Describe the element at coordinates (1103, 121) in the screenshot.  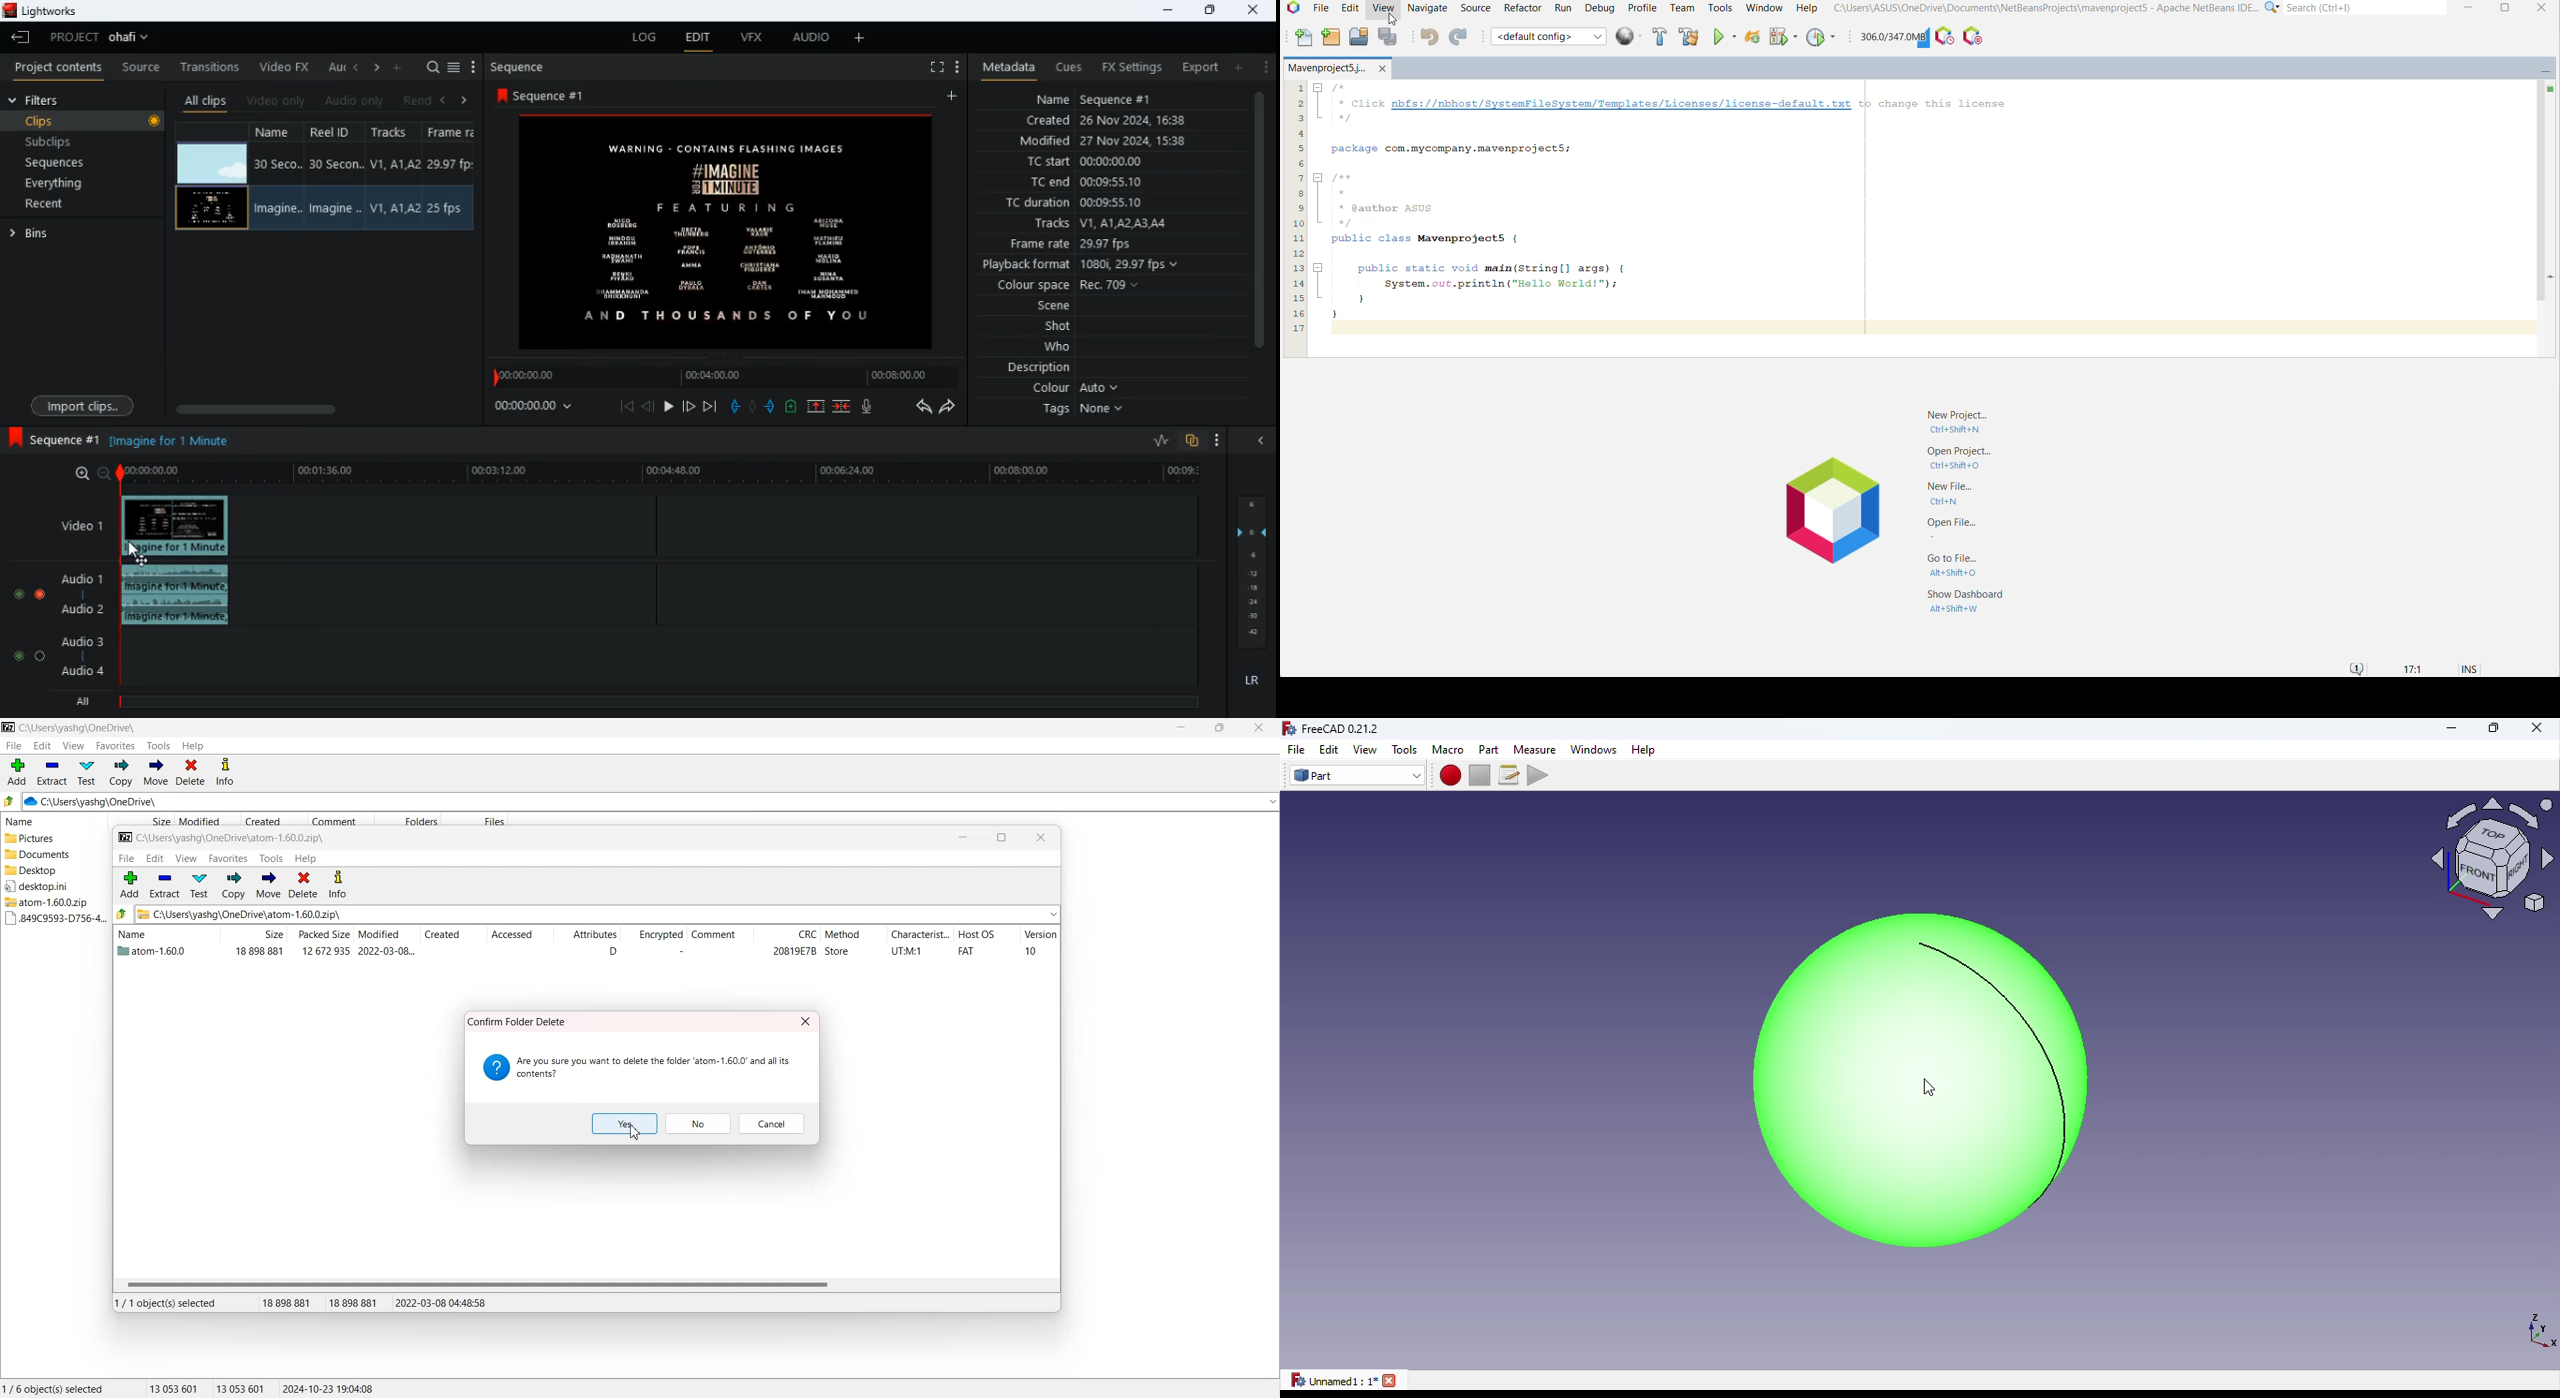
I see `created` at that location.